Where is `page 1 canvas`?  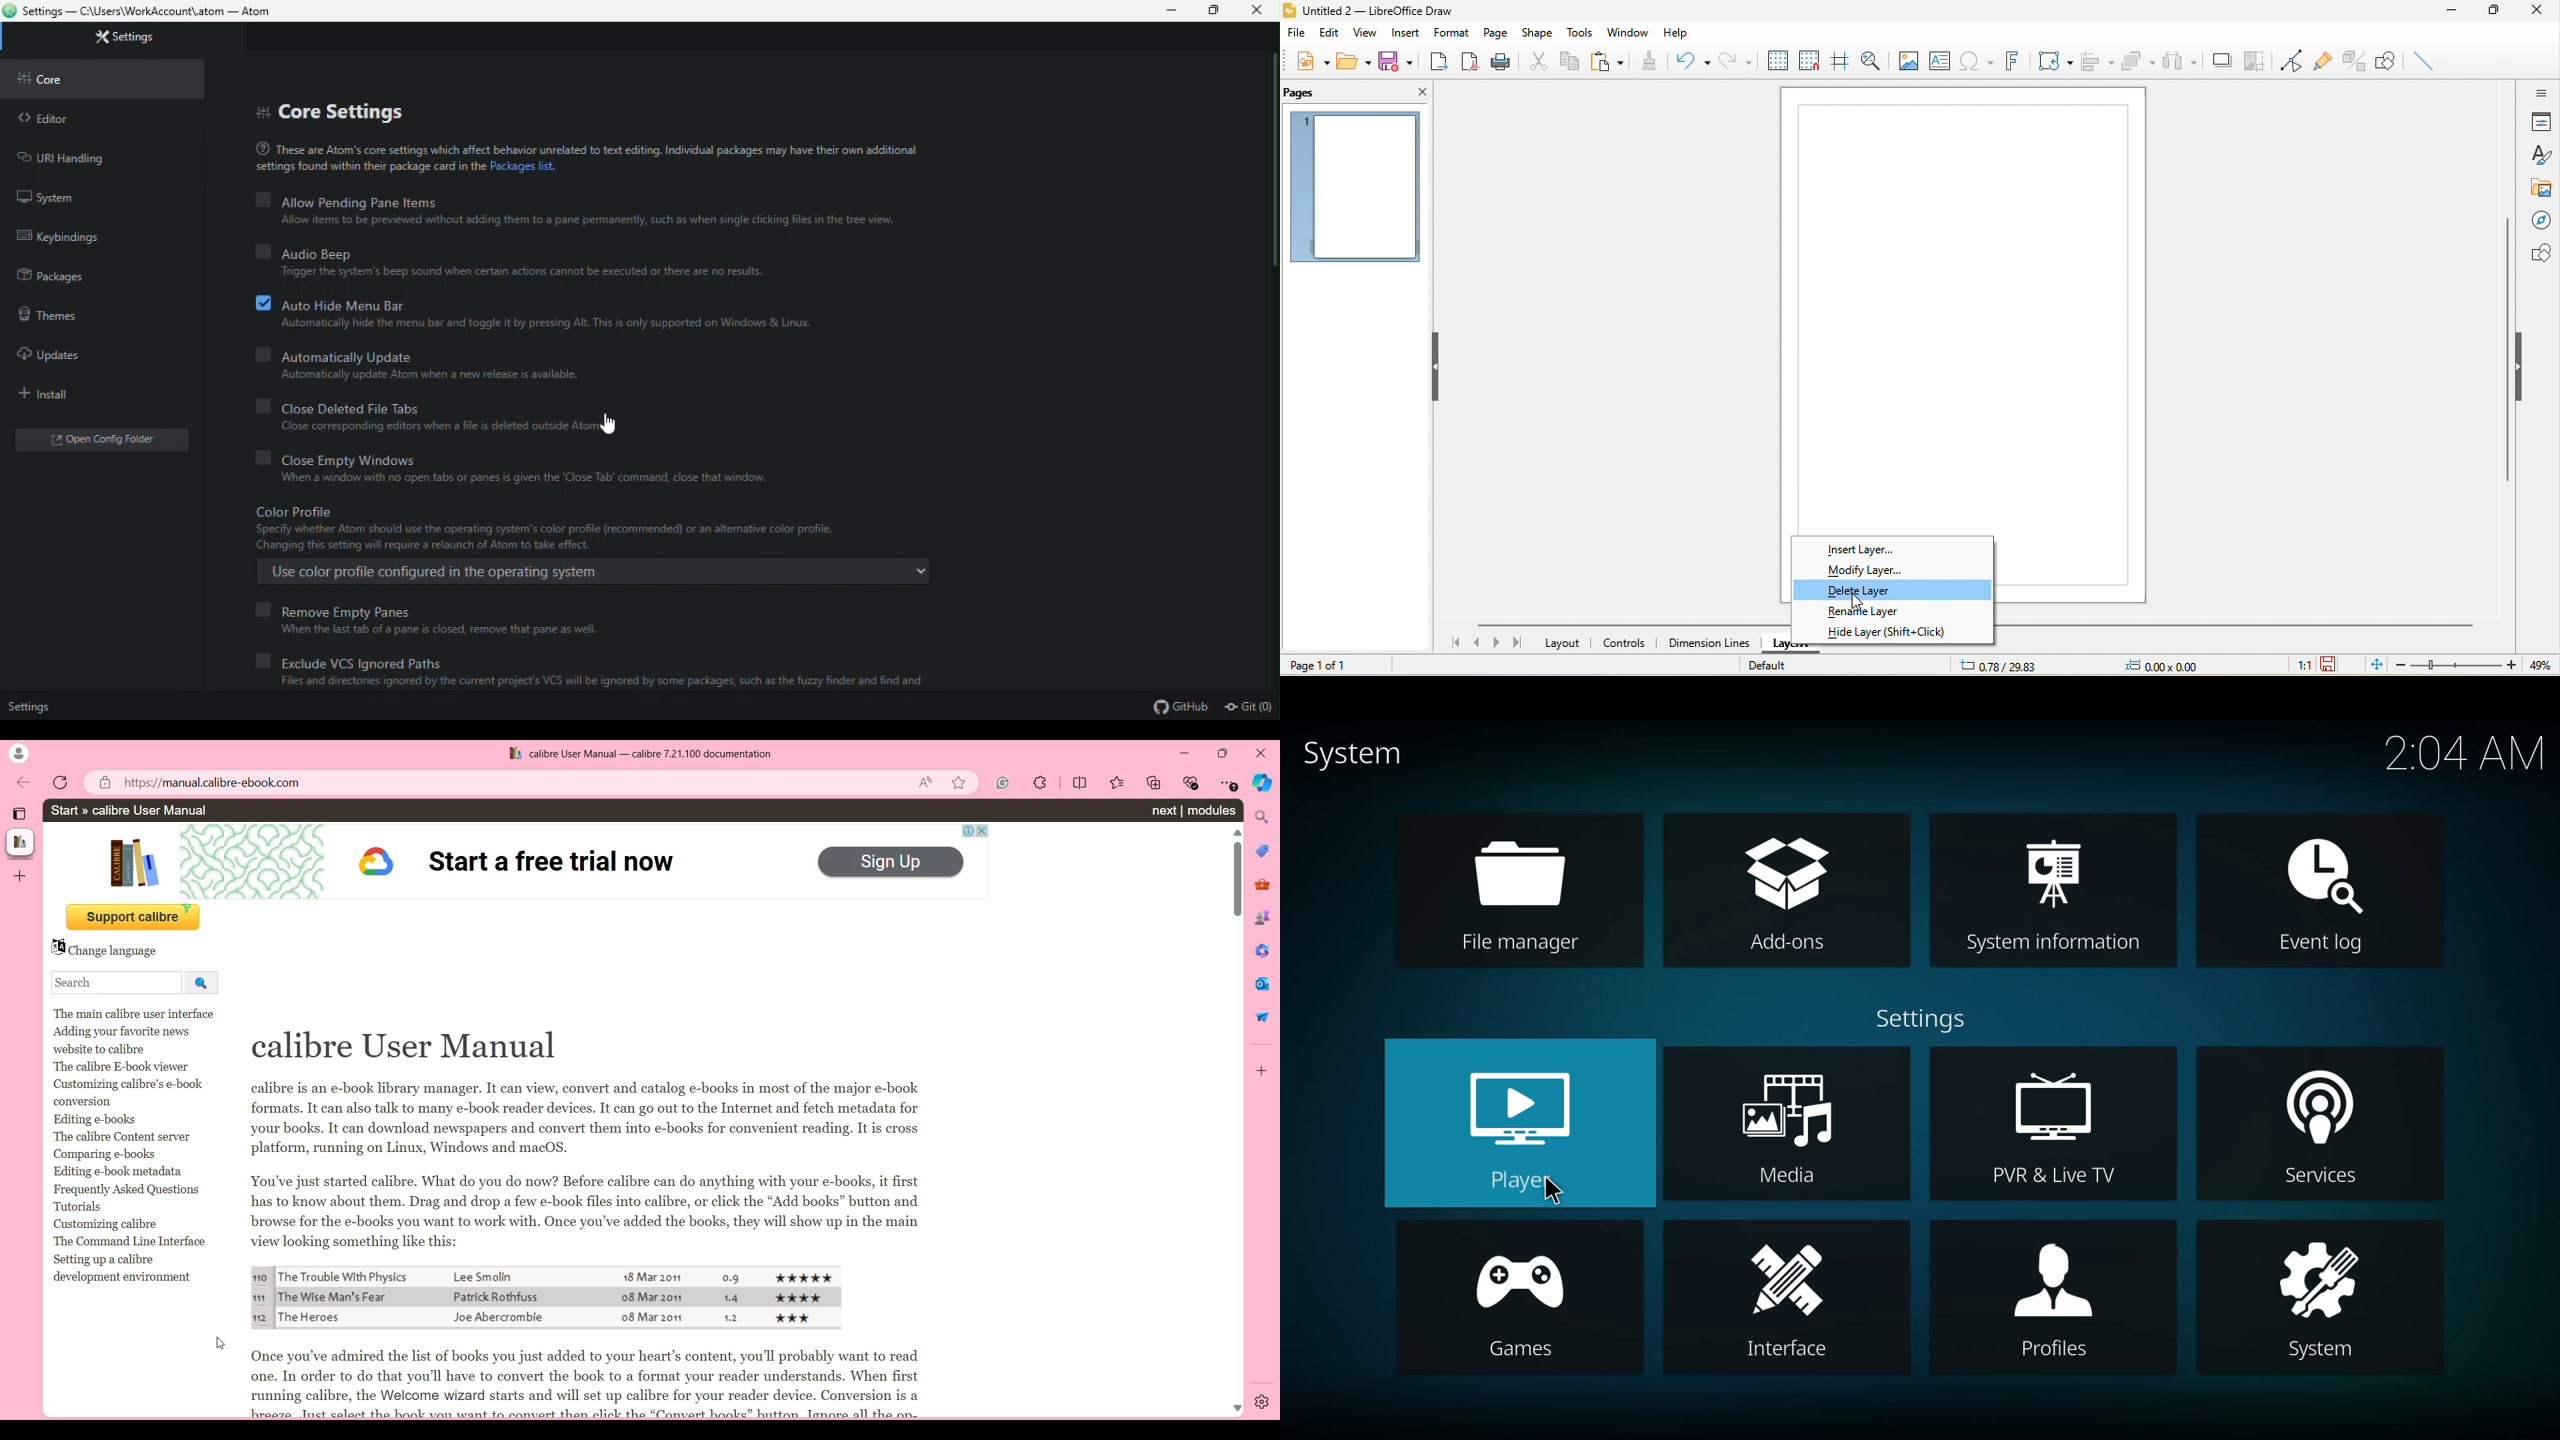
page 1 canvas is located at coordinates (1961, 305).